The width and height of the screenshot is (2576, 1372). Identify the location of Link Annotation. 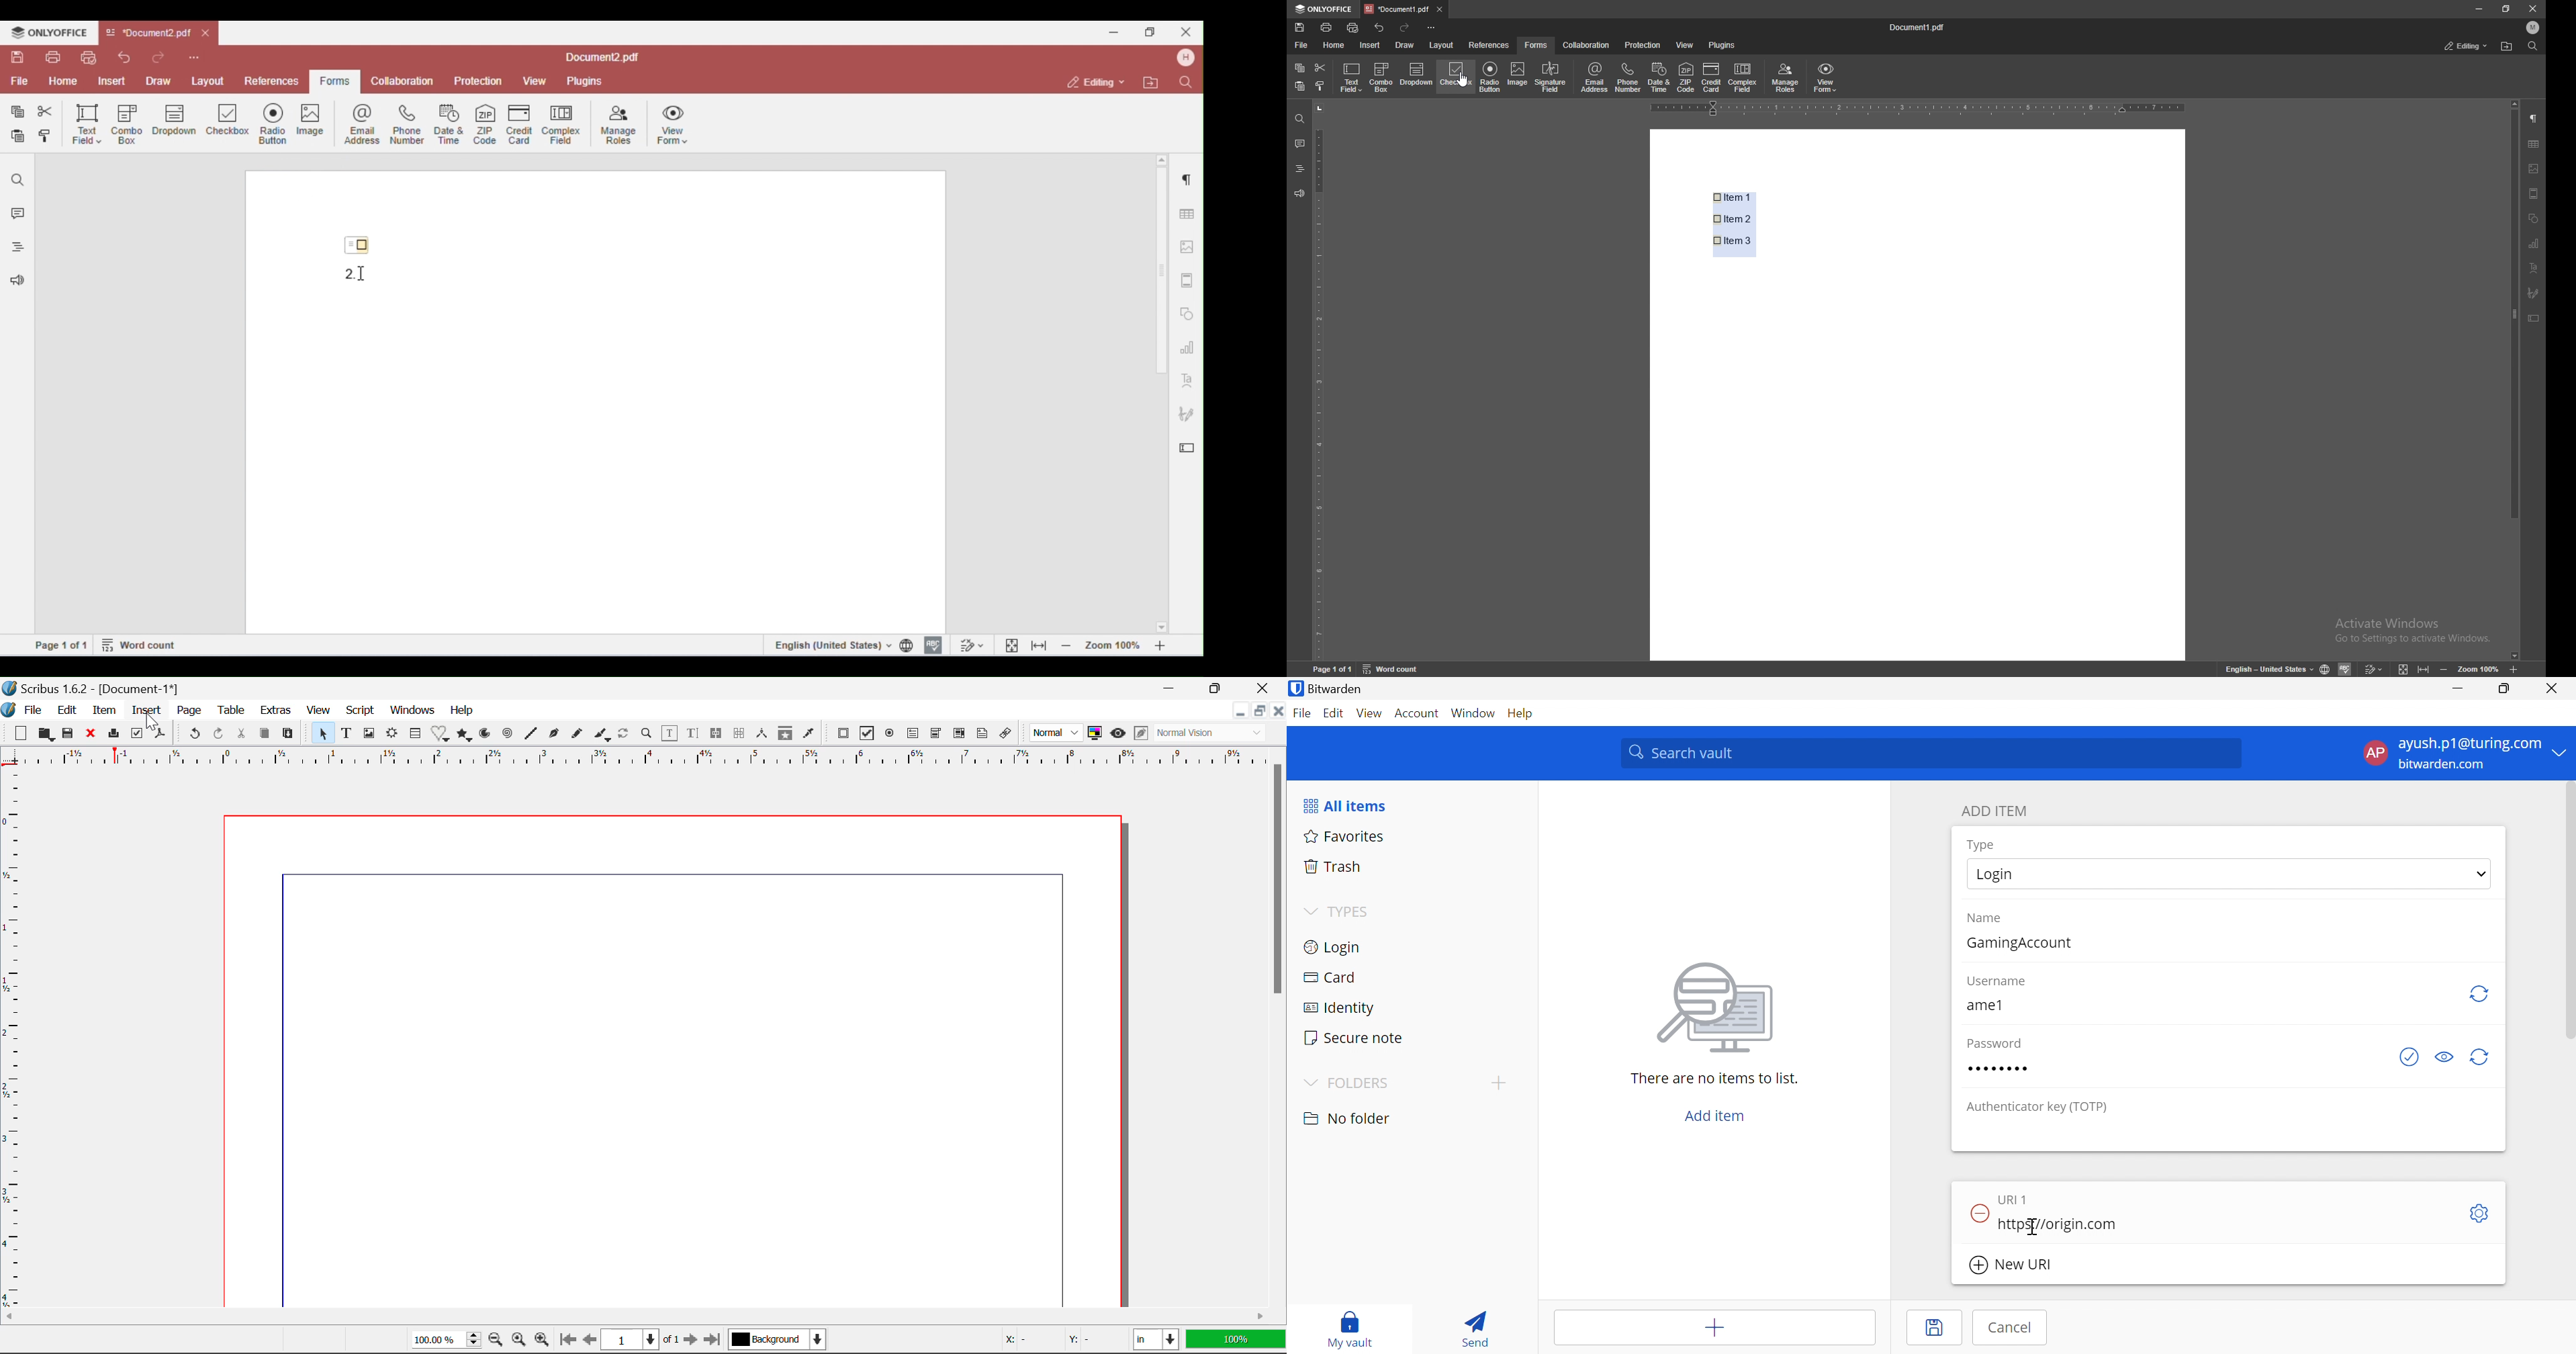
(1006, 734).